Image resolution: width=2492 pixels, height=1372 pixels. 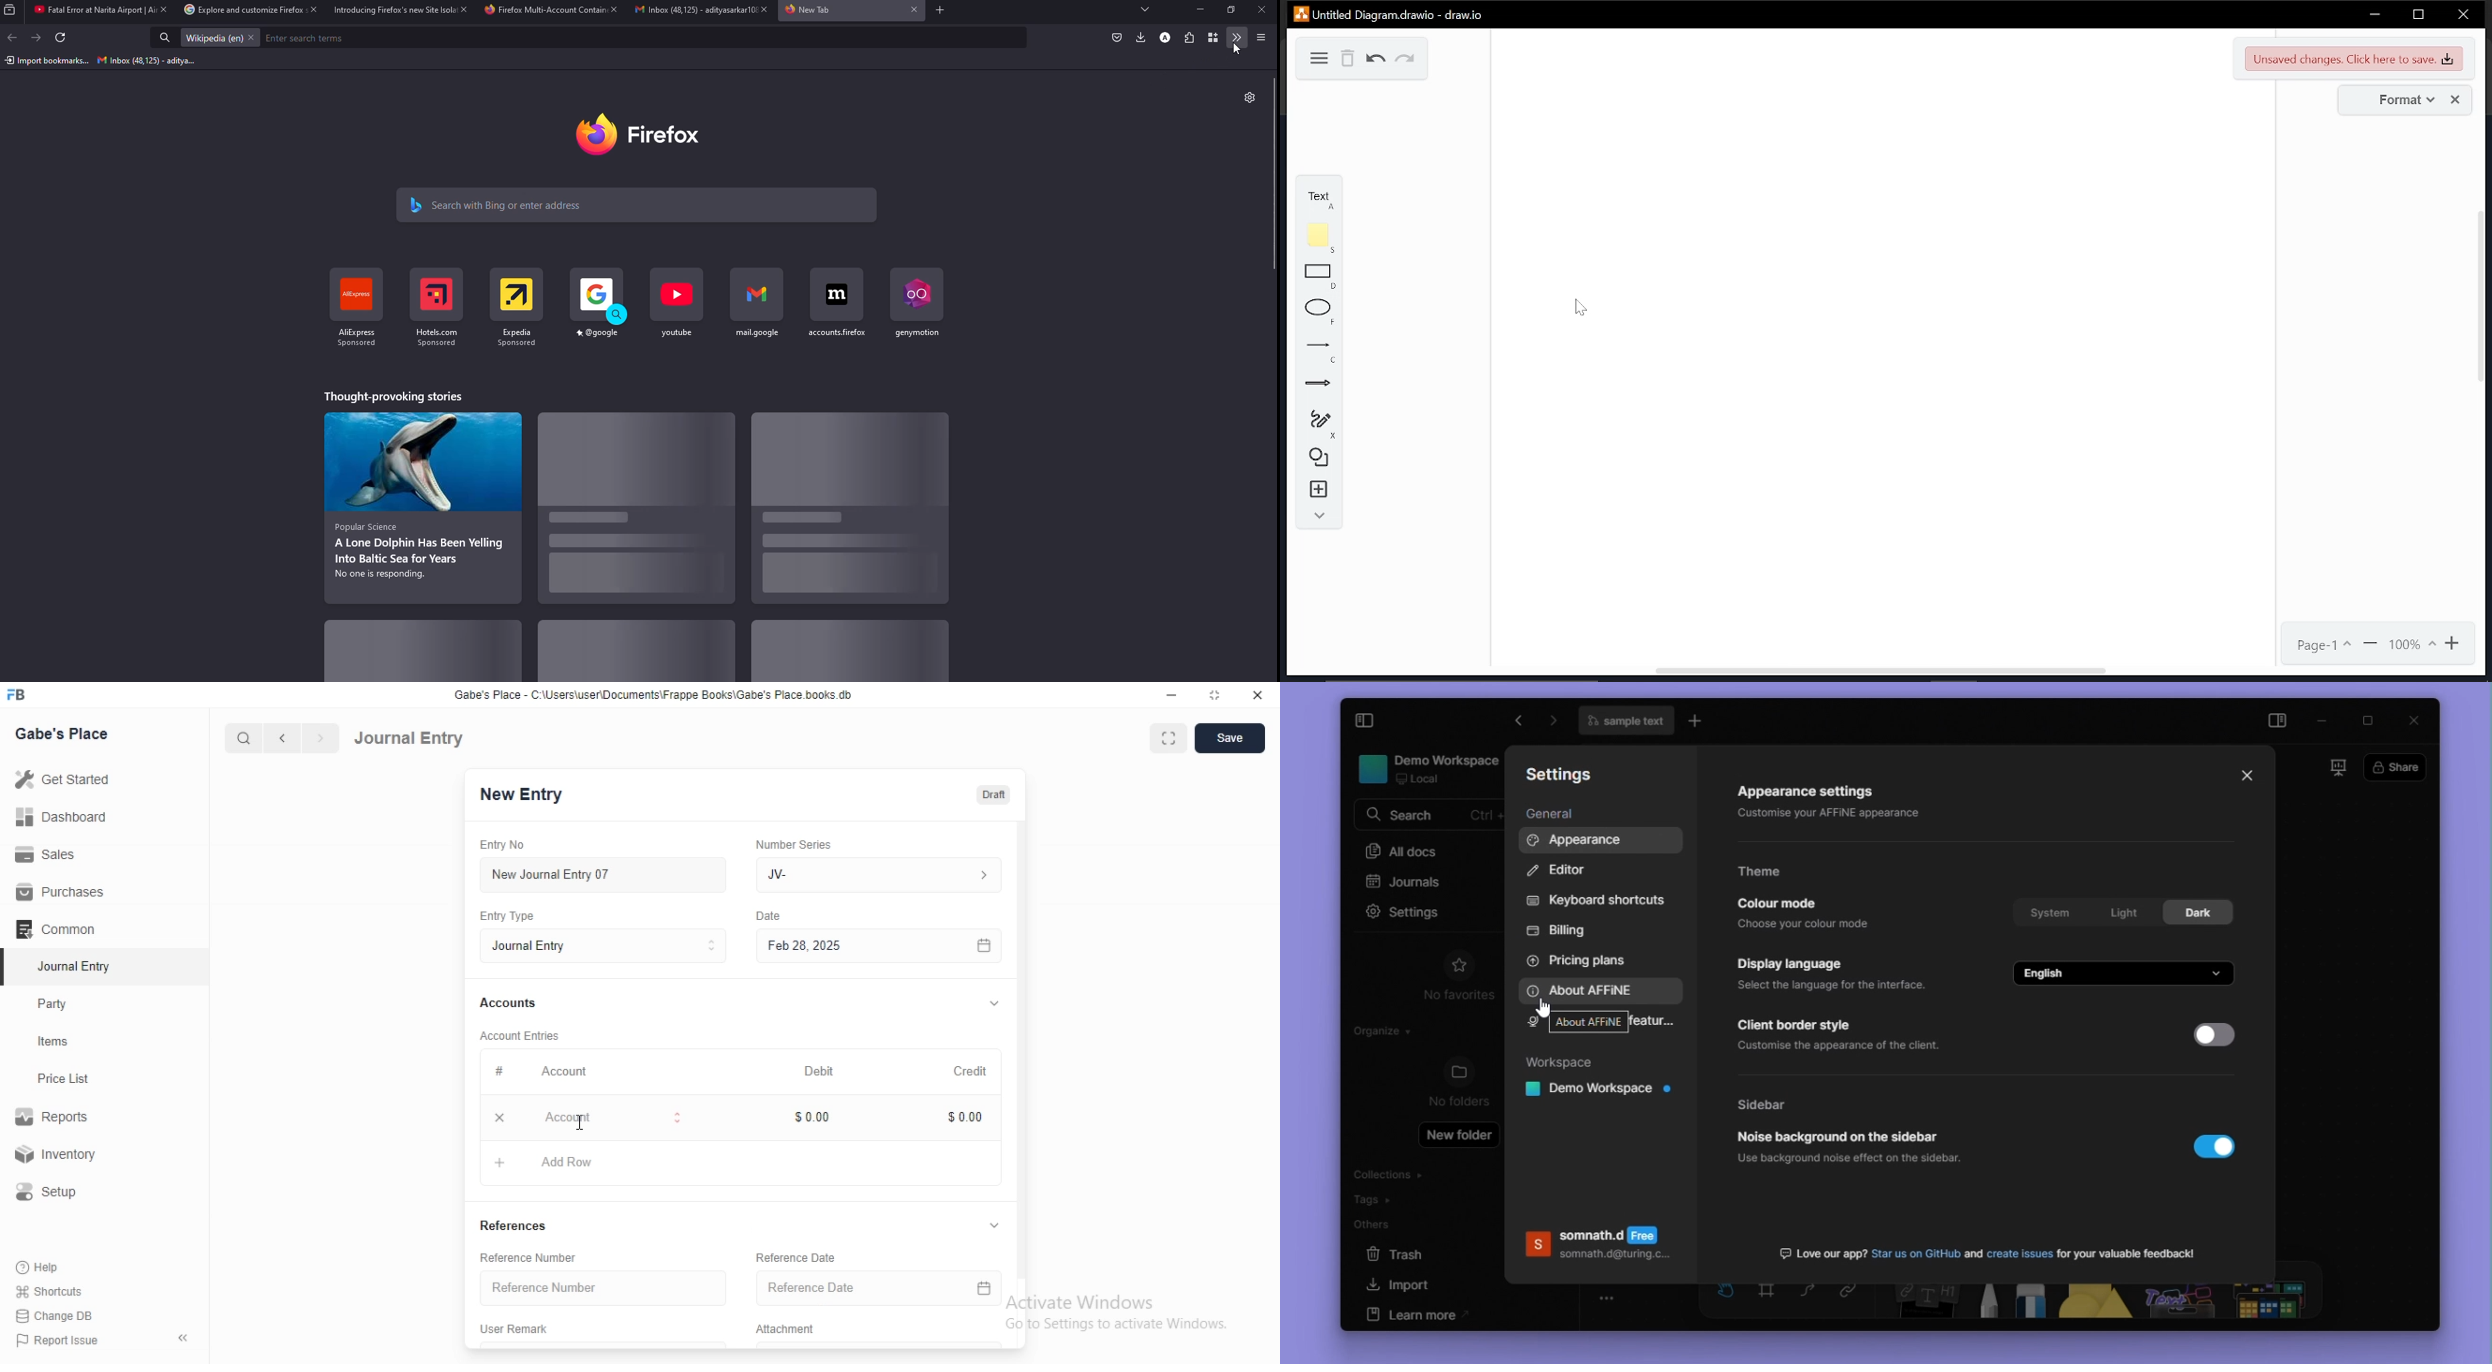 I want to click on Editor, so click(x=1563, y=869).